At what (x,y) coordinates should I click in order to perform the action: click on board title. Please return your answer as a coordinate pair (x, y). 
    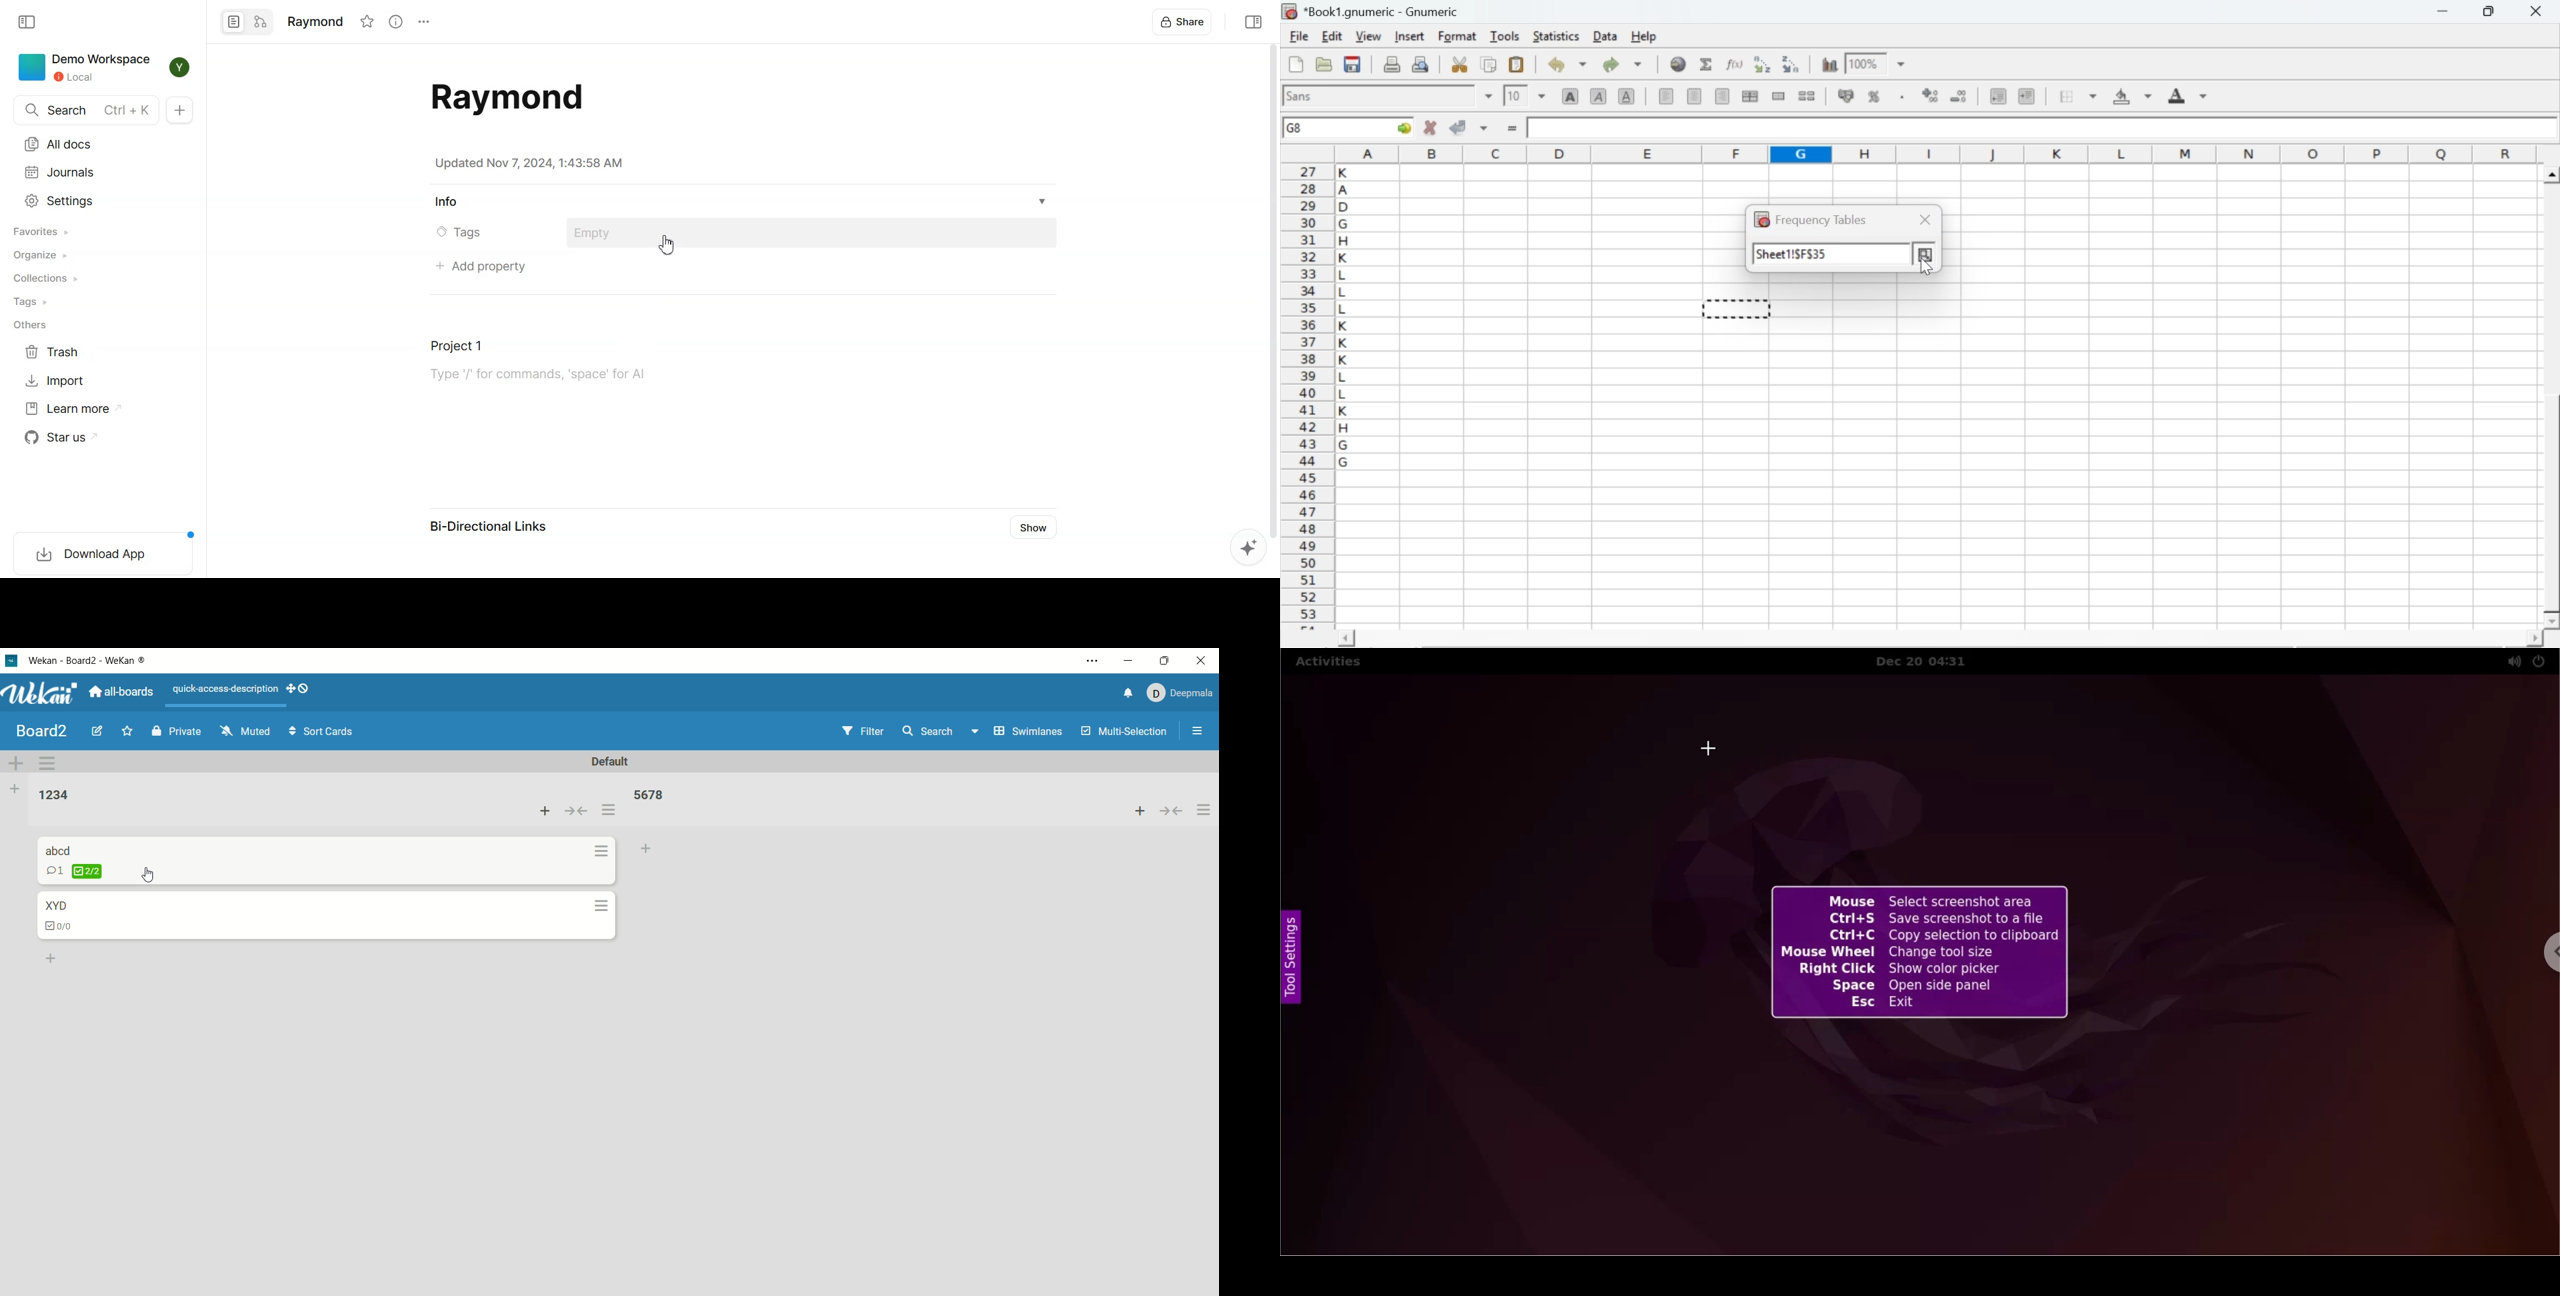
    Looking at the image, I should click on (43, 731).